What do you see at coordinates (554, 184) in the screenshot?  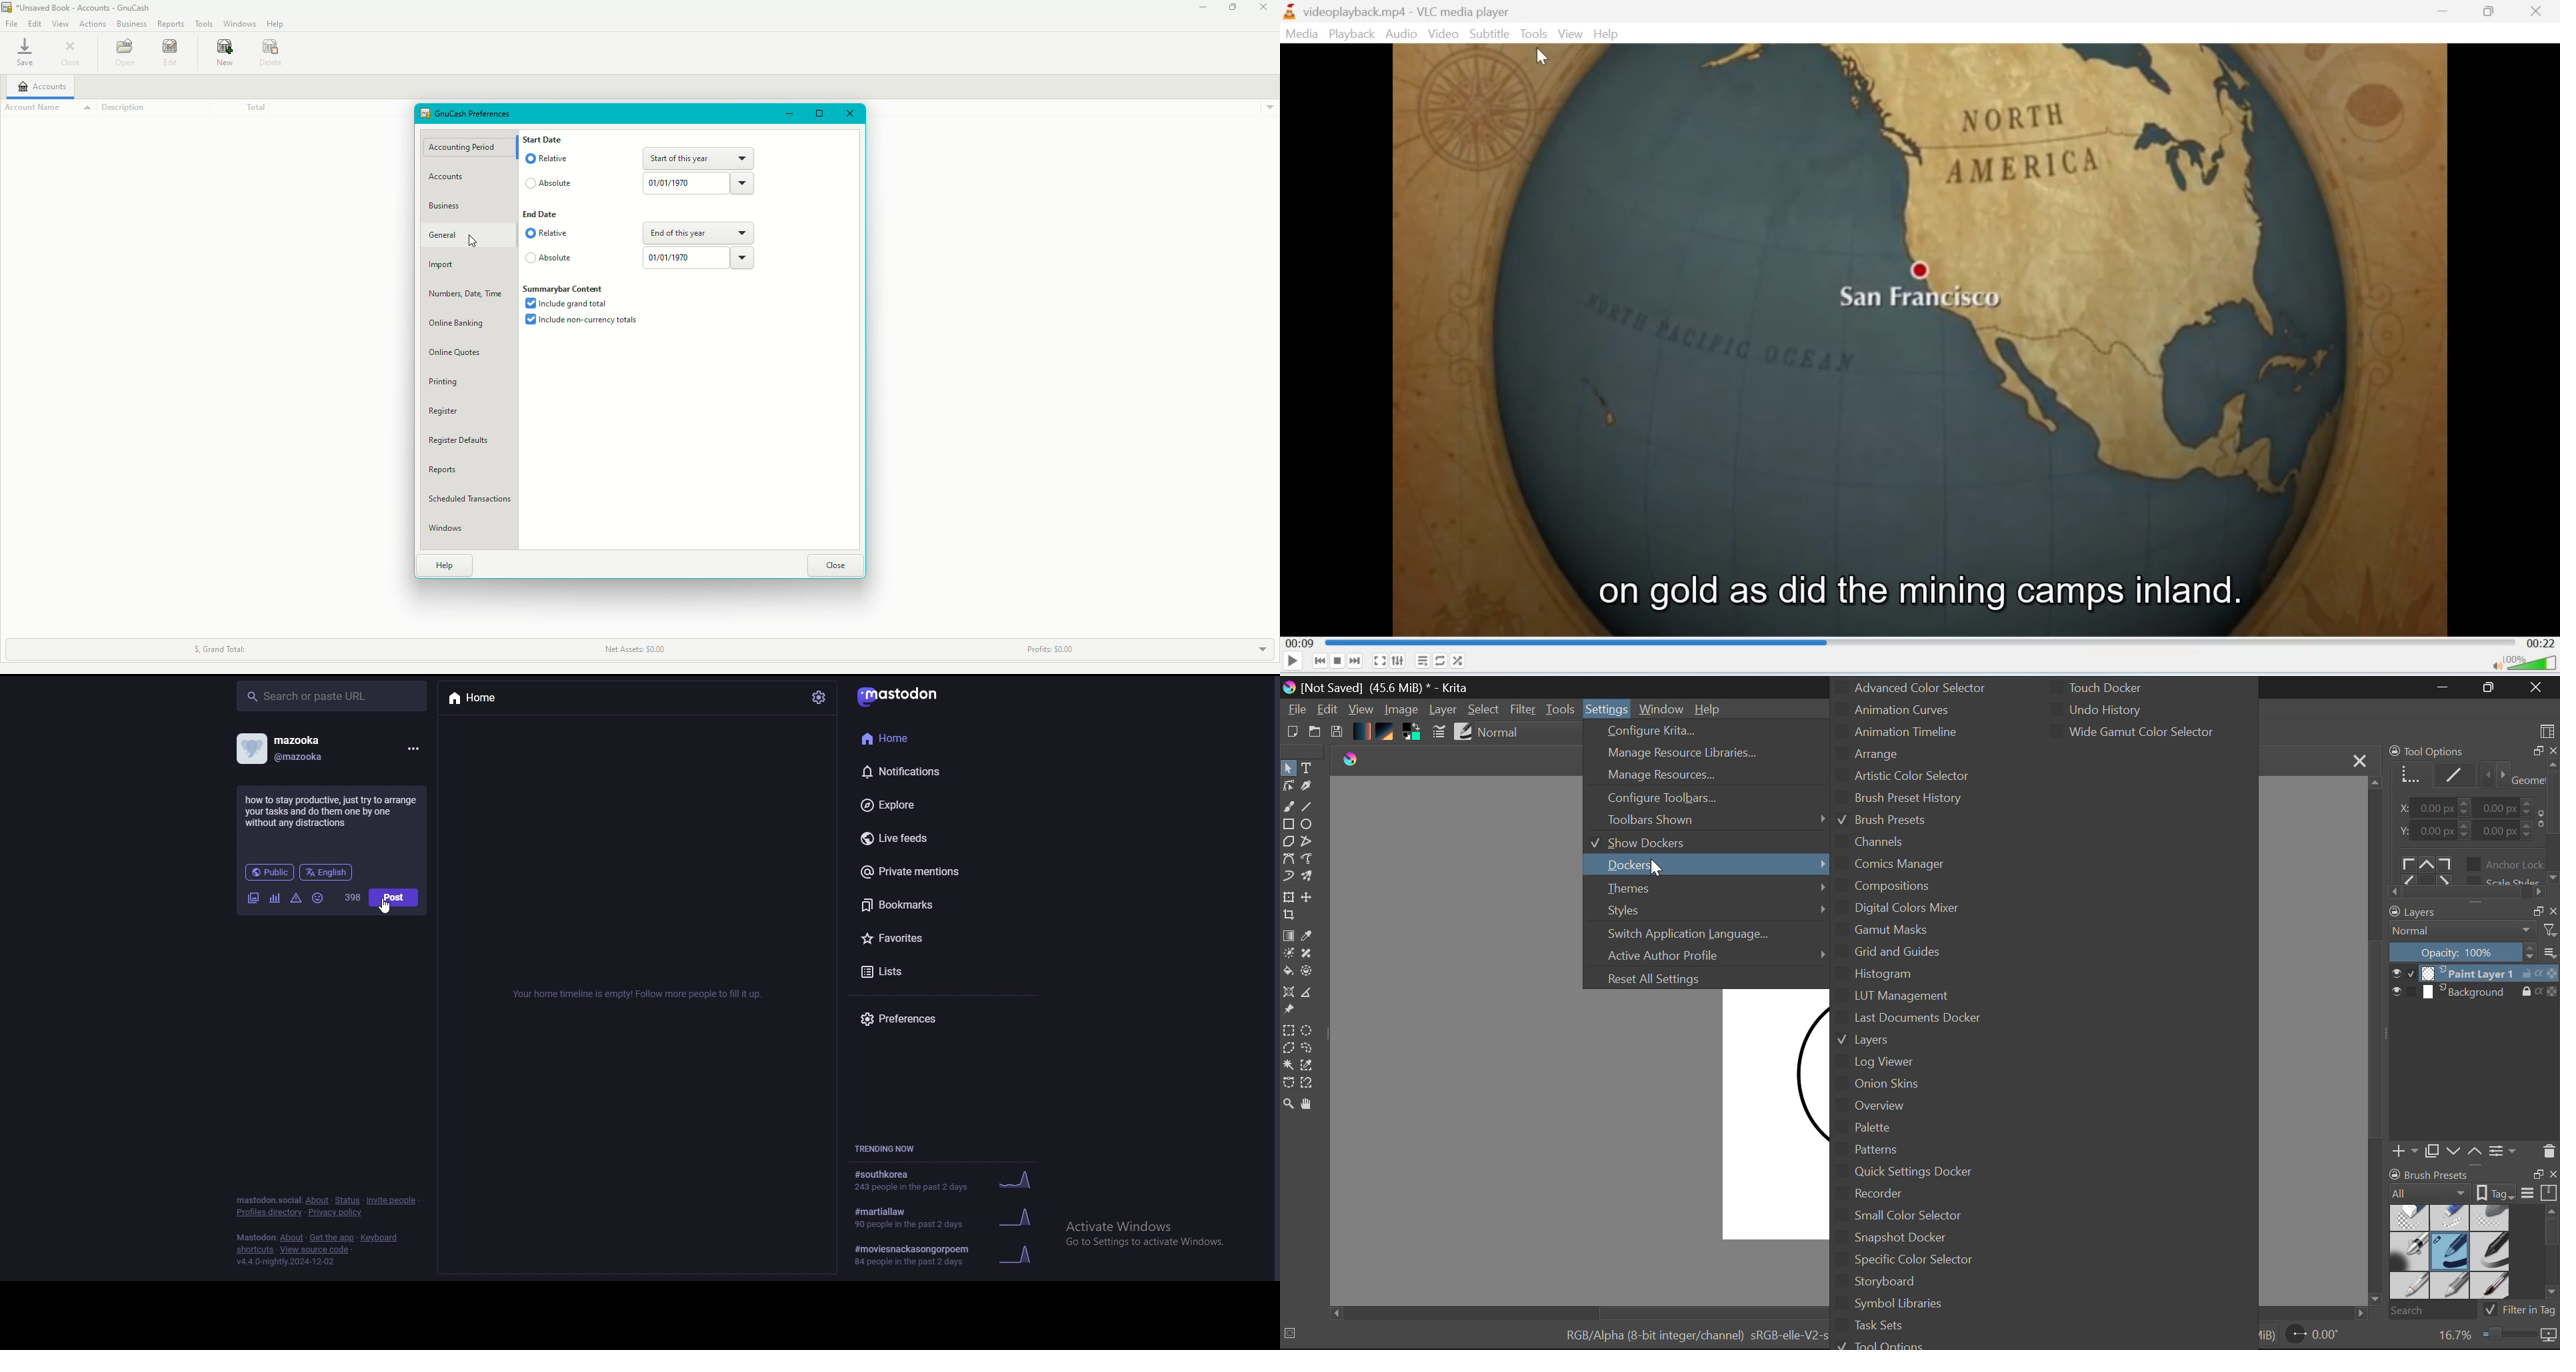 I see `Absolute` at bounding box center [554, 184].